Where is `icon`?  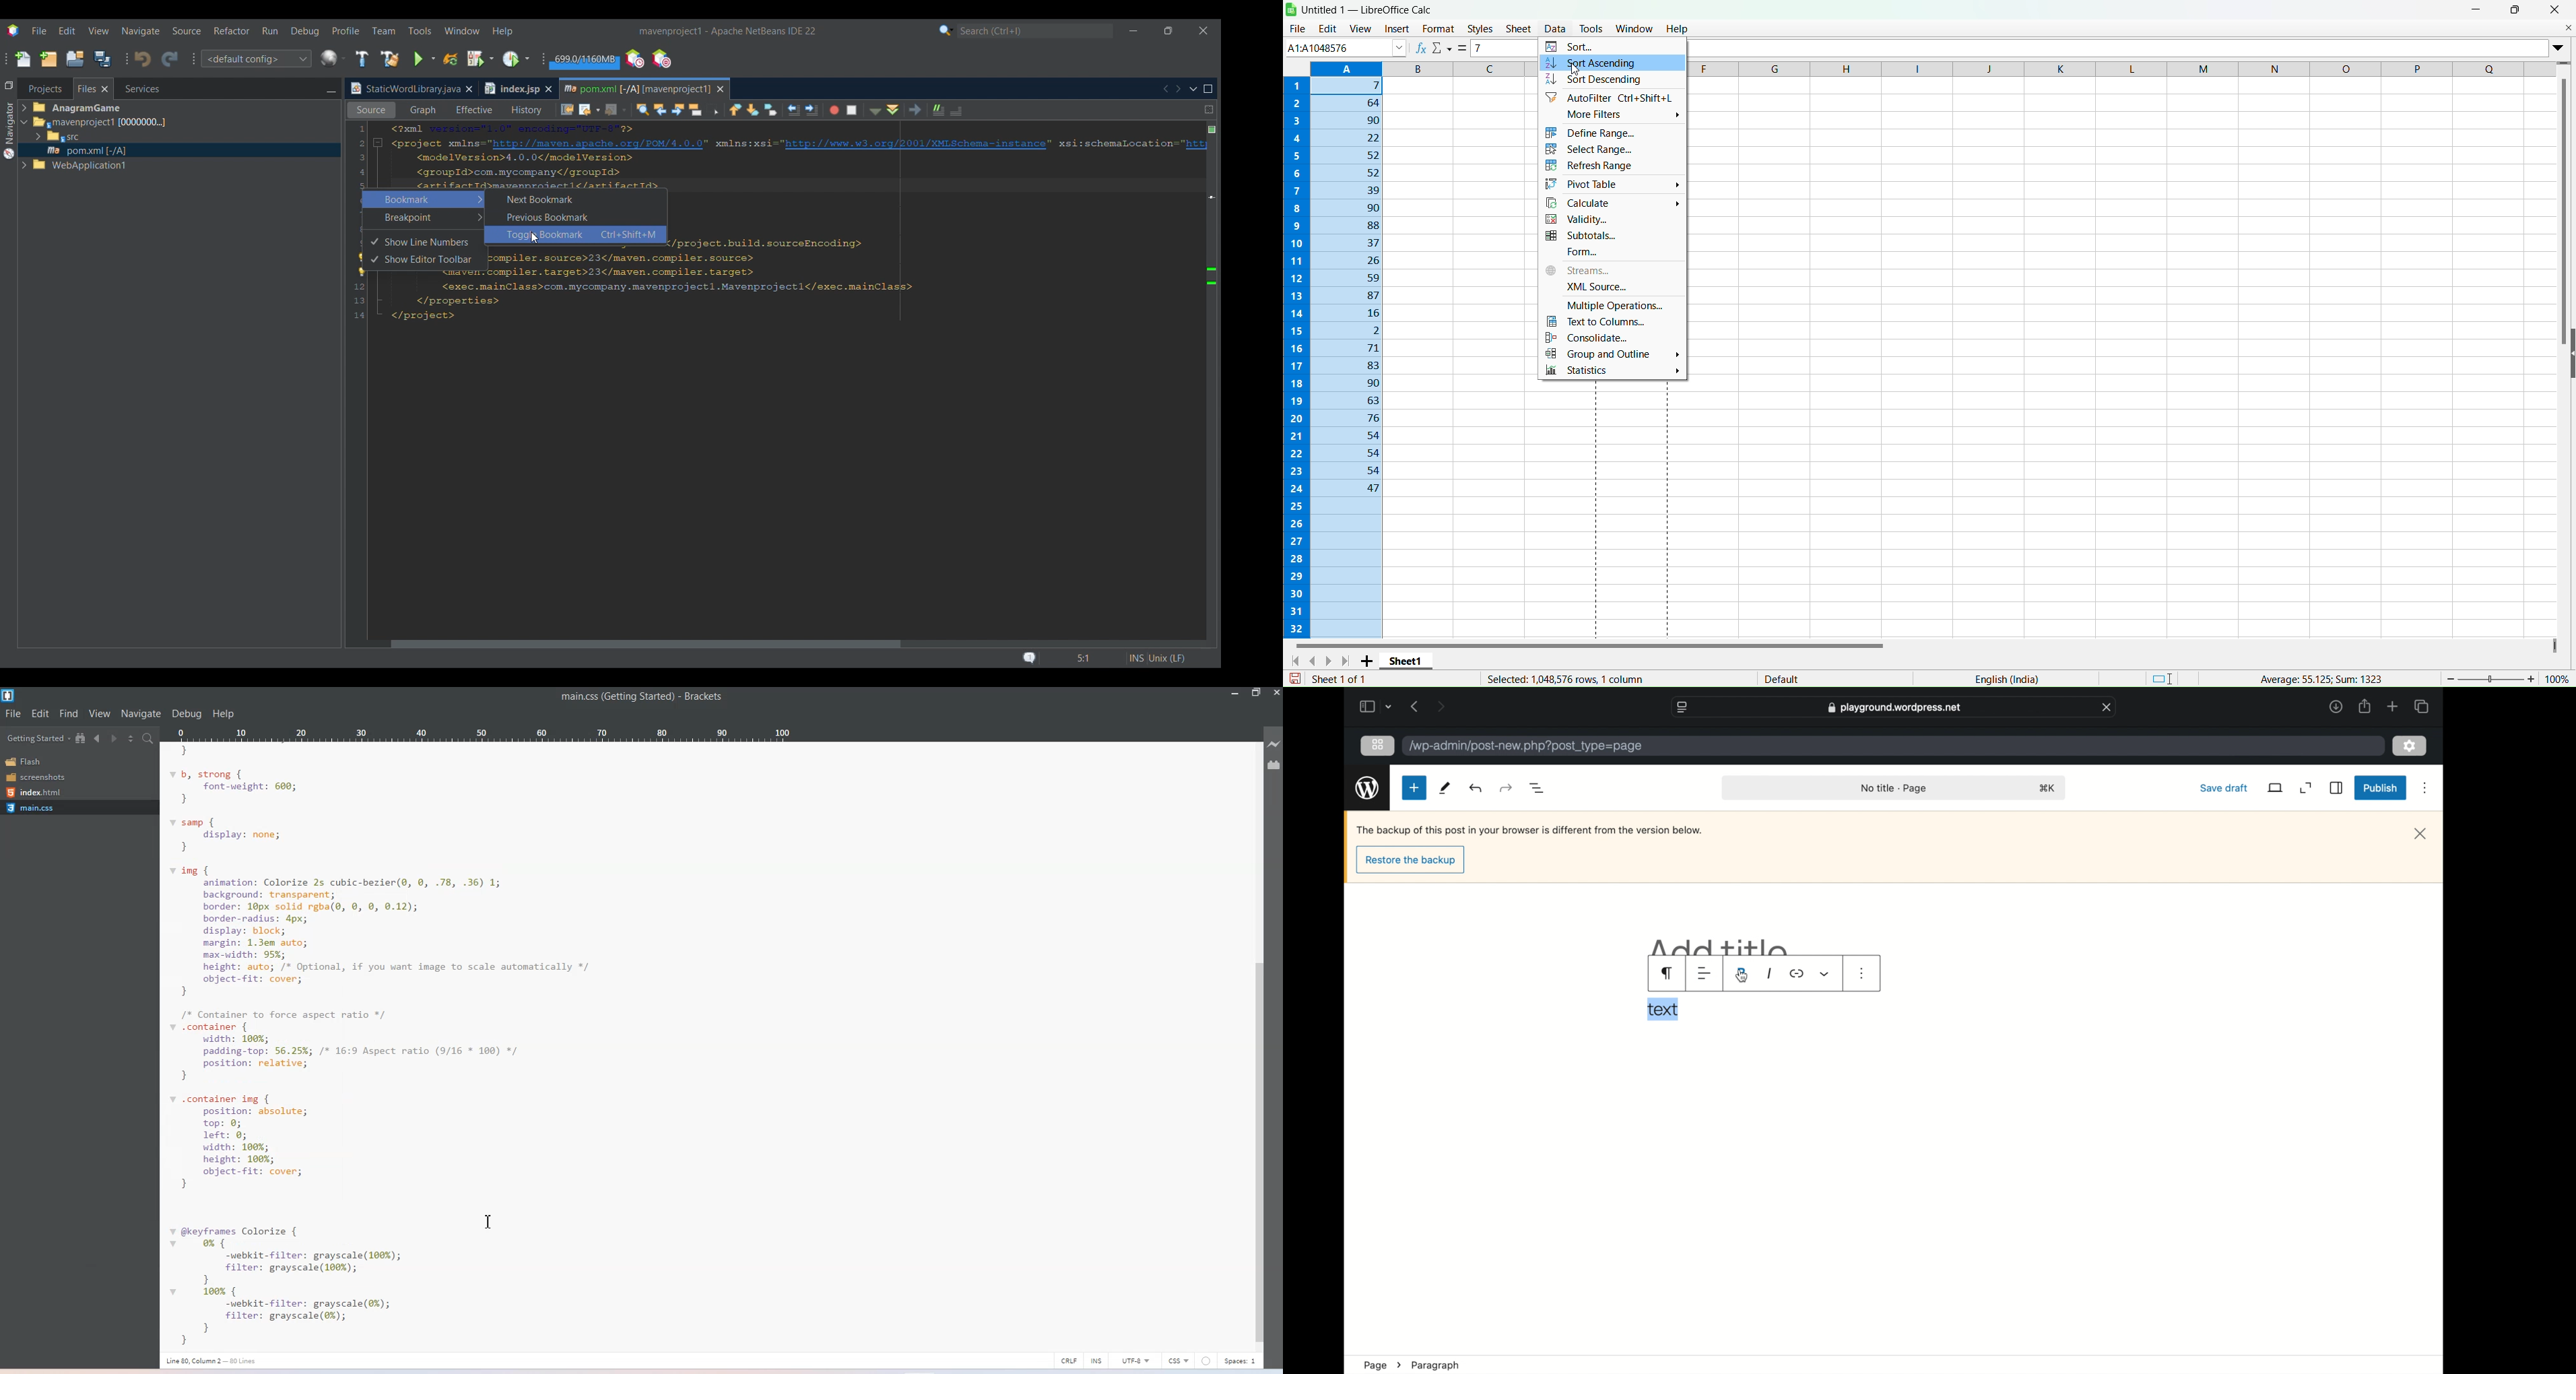 icon is located at coordinates (1797, 974).